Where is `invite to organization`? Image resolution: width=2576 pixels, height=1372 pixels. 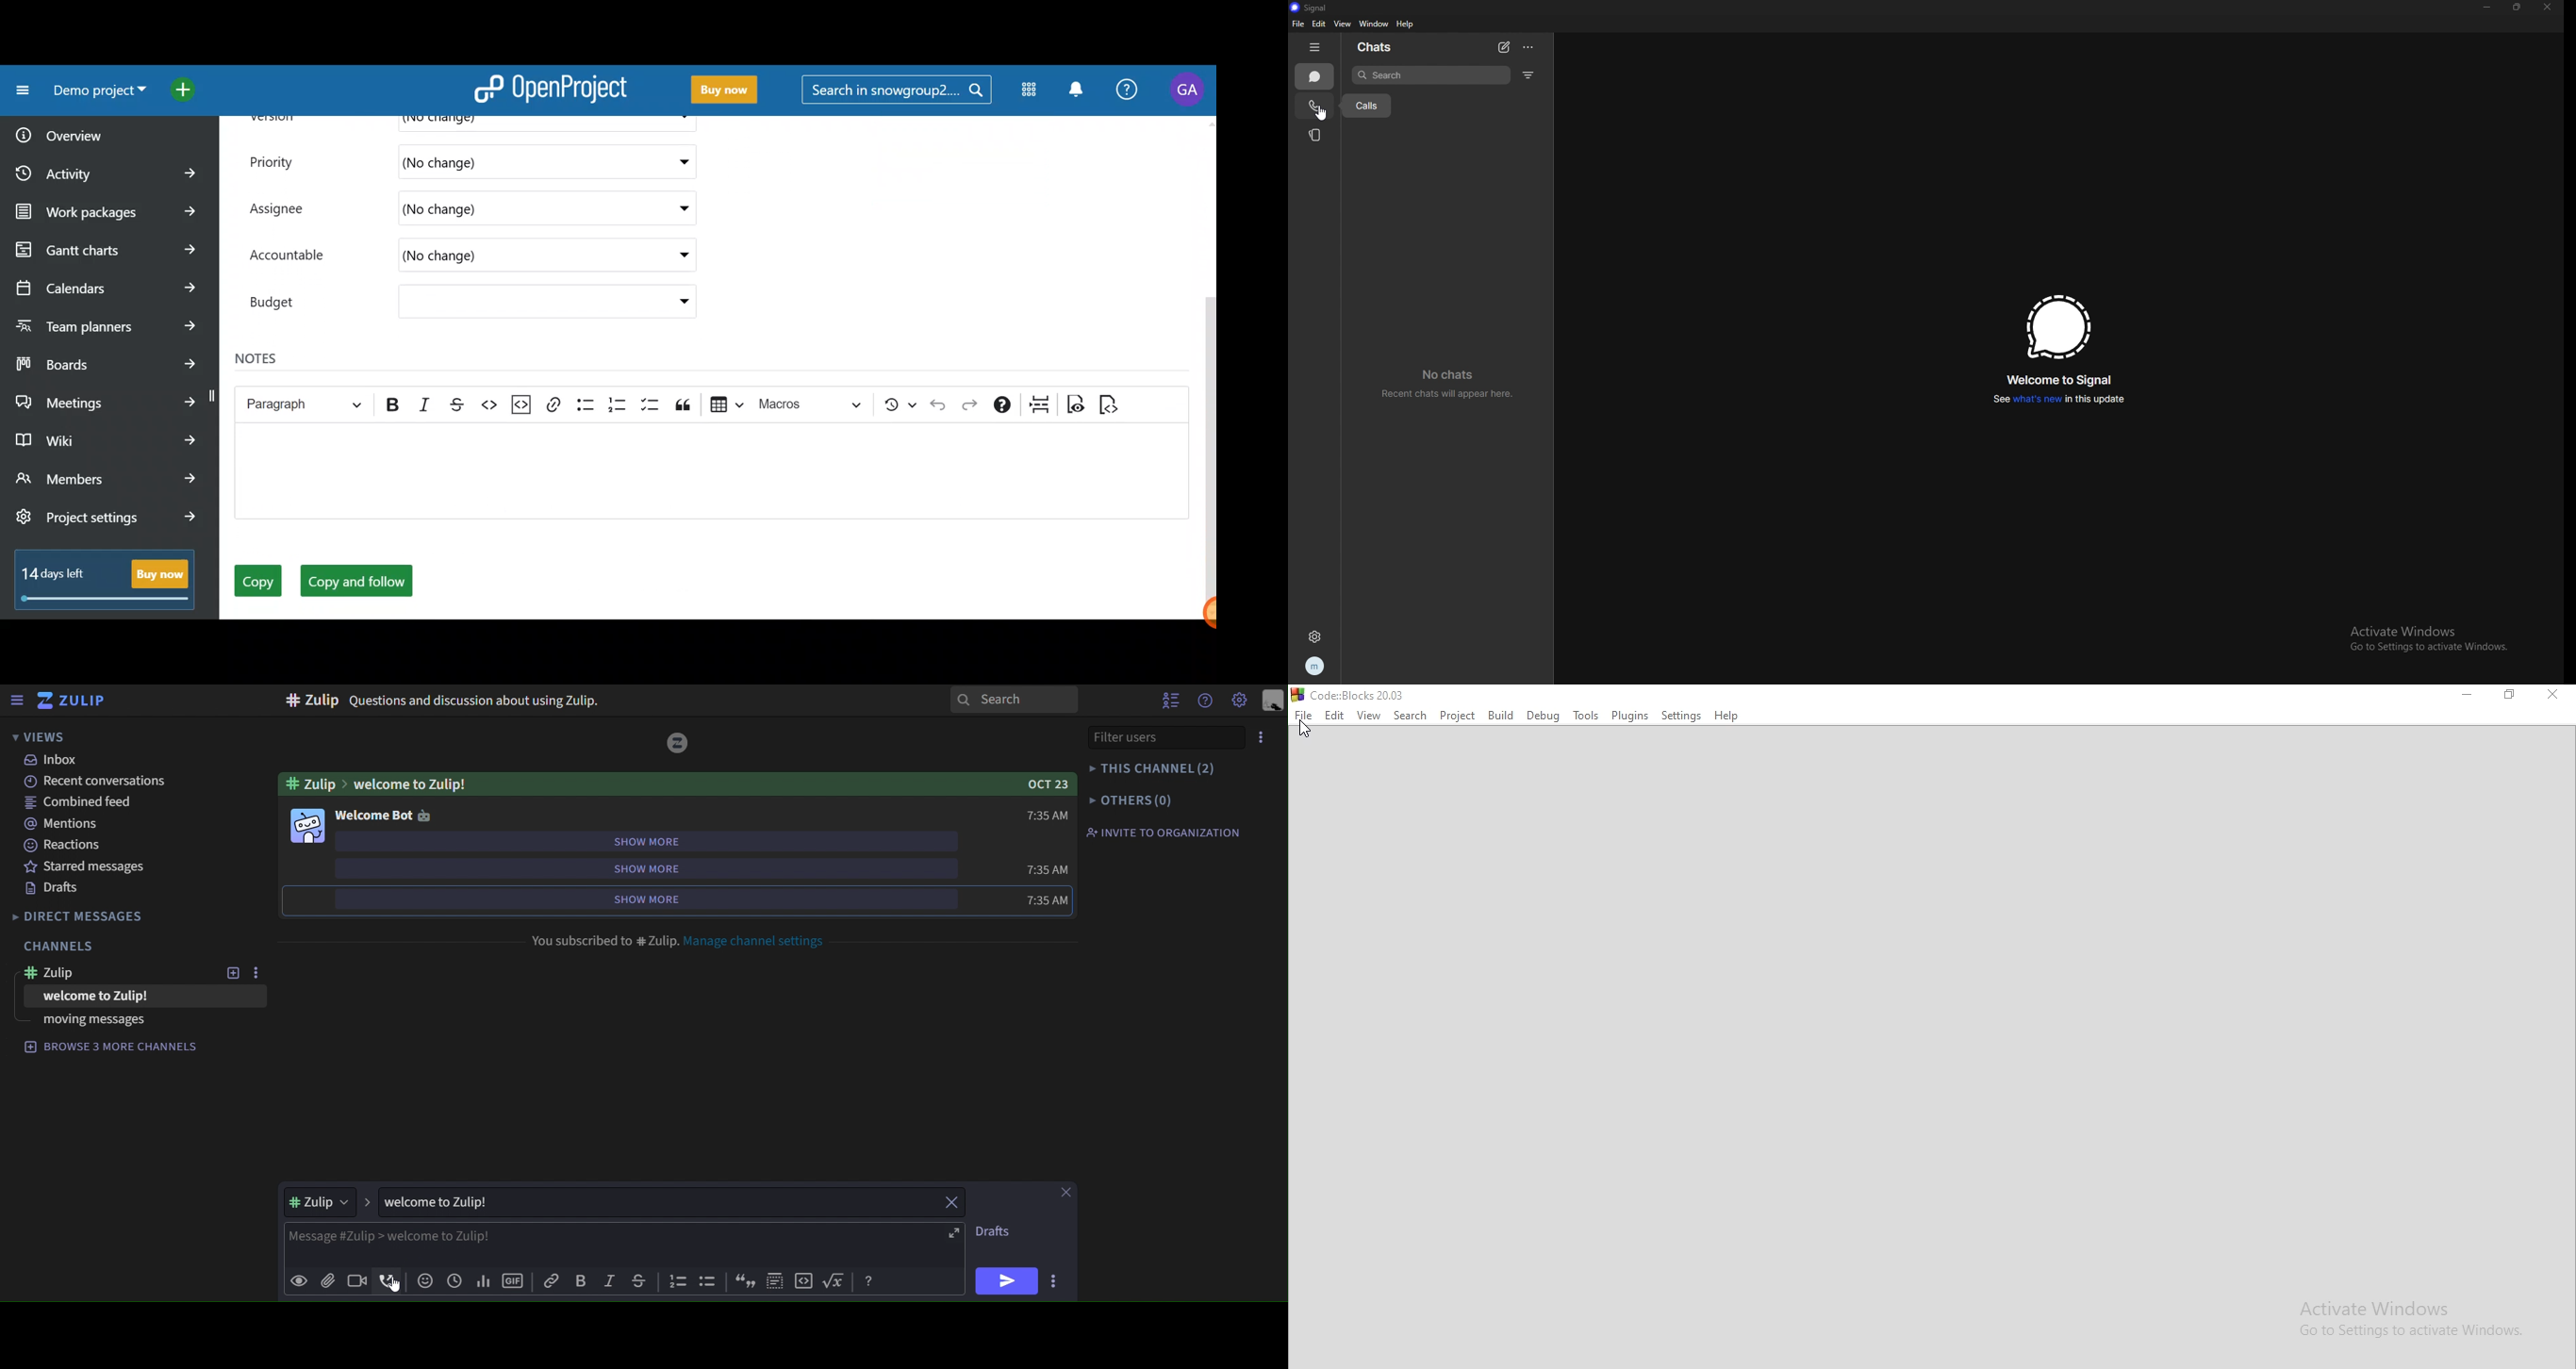 invite to organization is located at coordinates (1166, 833).